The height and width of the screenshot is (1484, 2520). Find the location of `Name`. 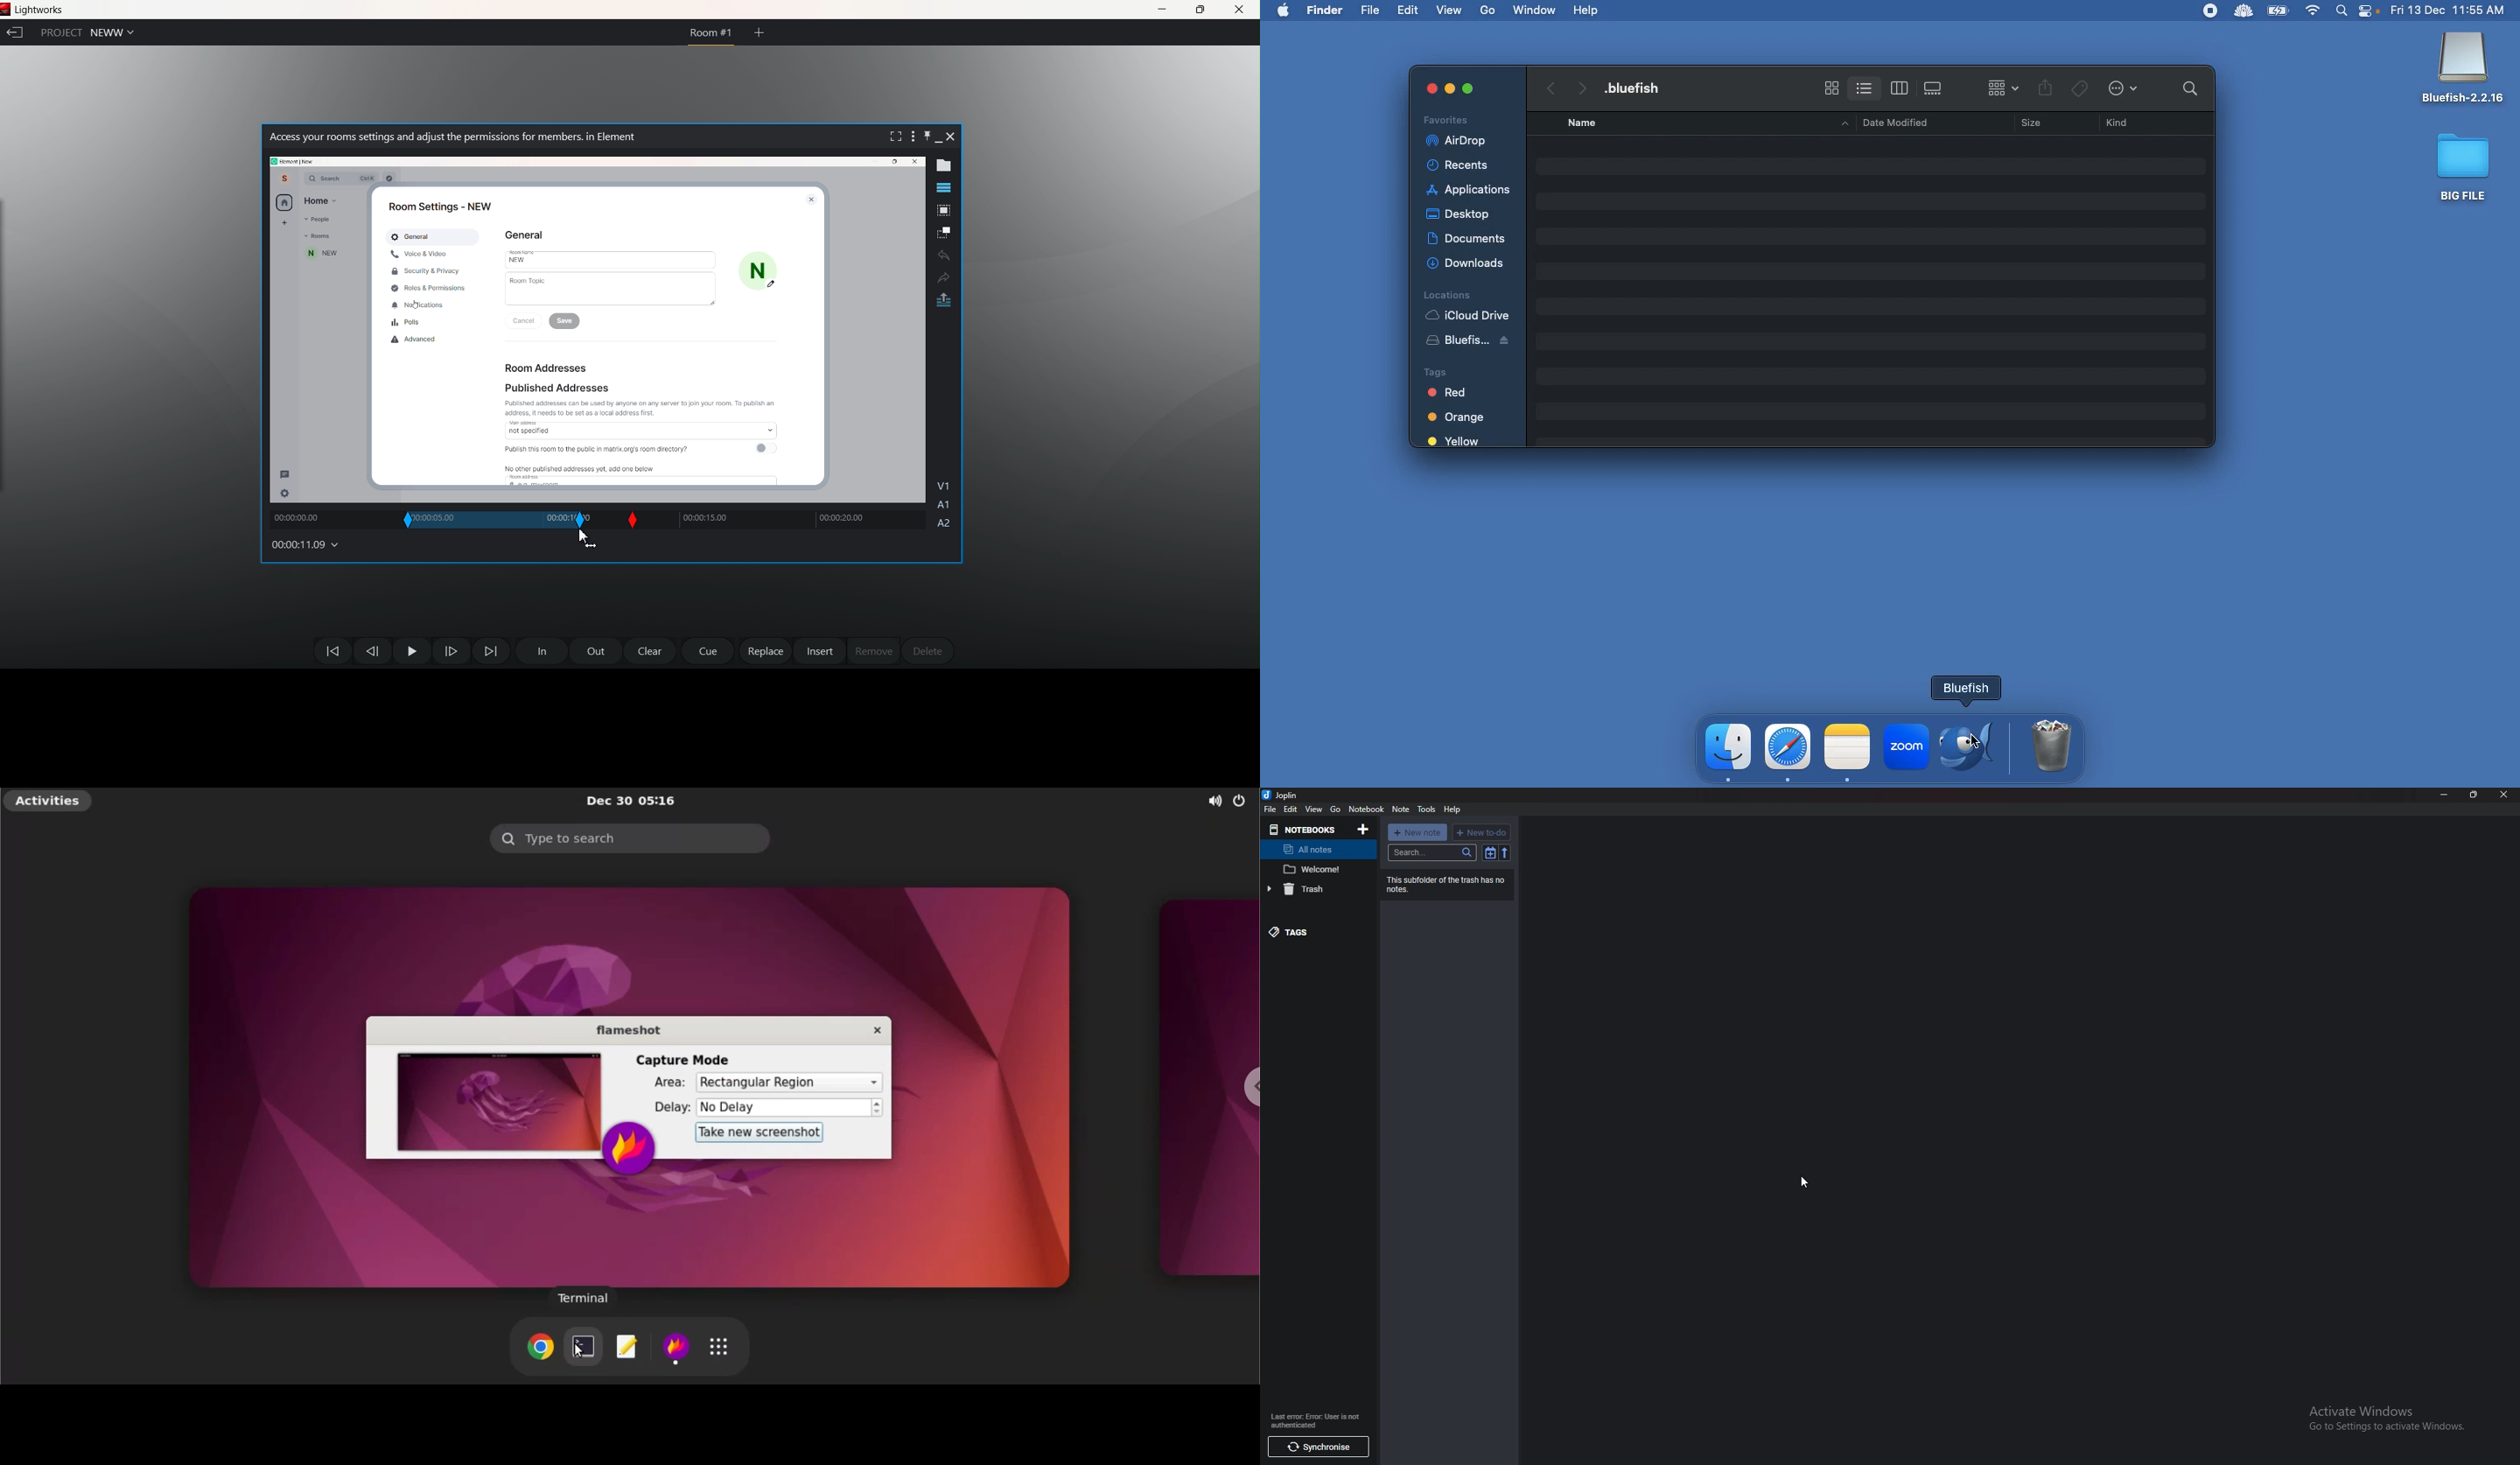

Name is located at coordinates (1640, 88).